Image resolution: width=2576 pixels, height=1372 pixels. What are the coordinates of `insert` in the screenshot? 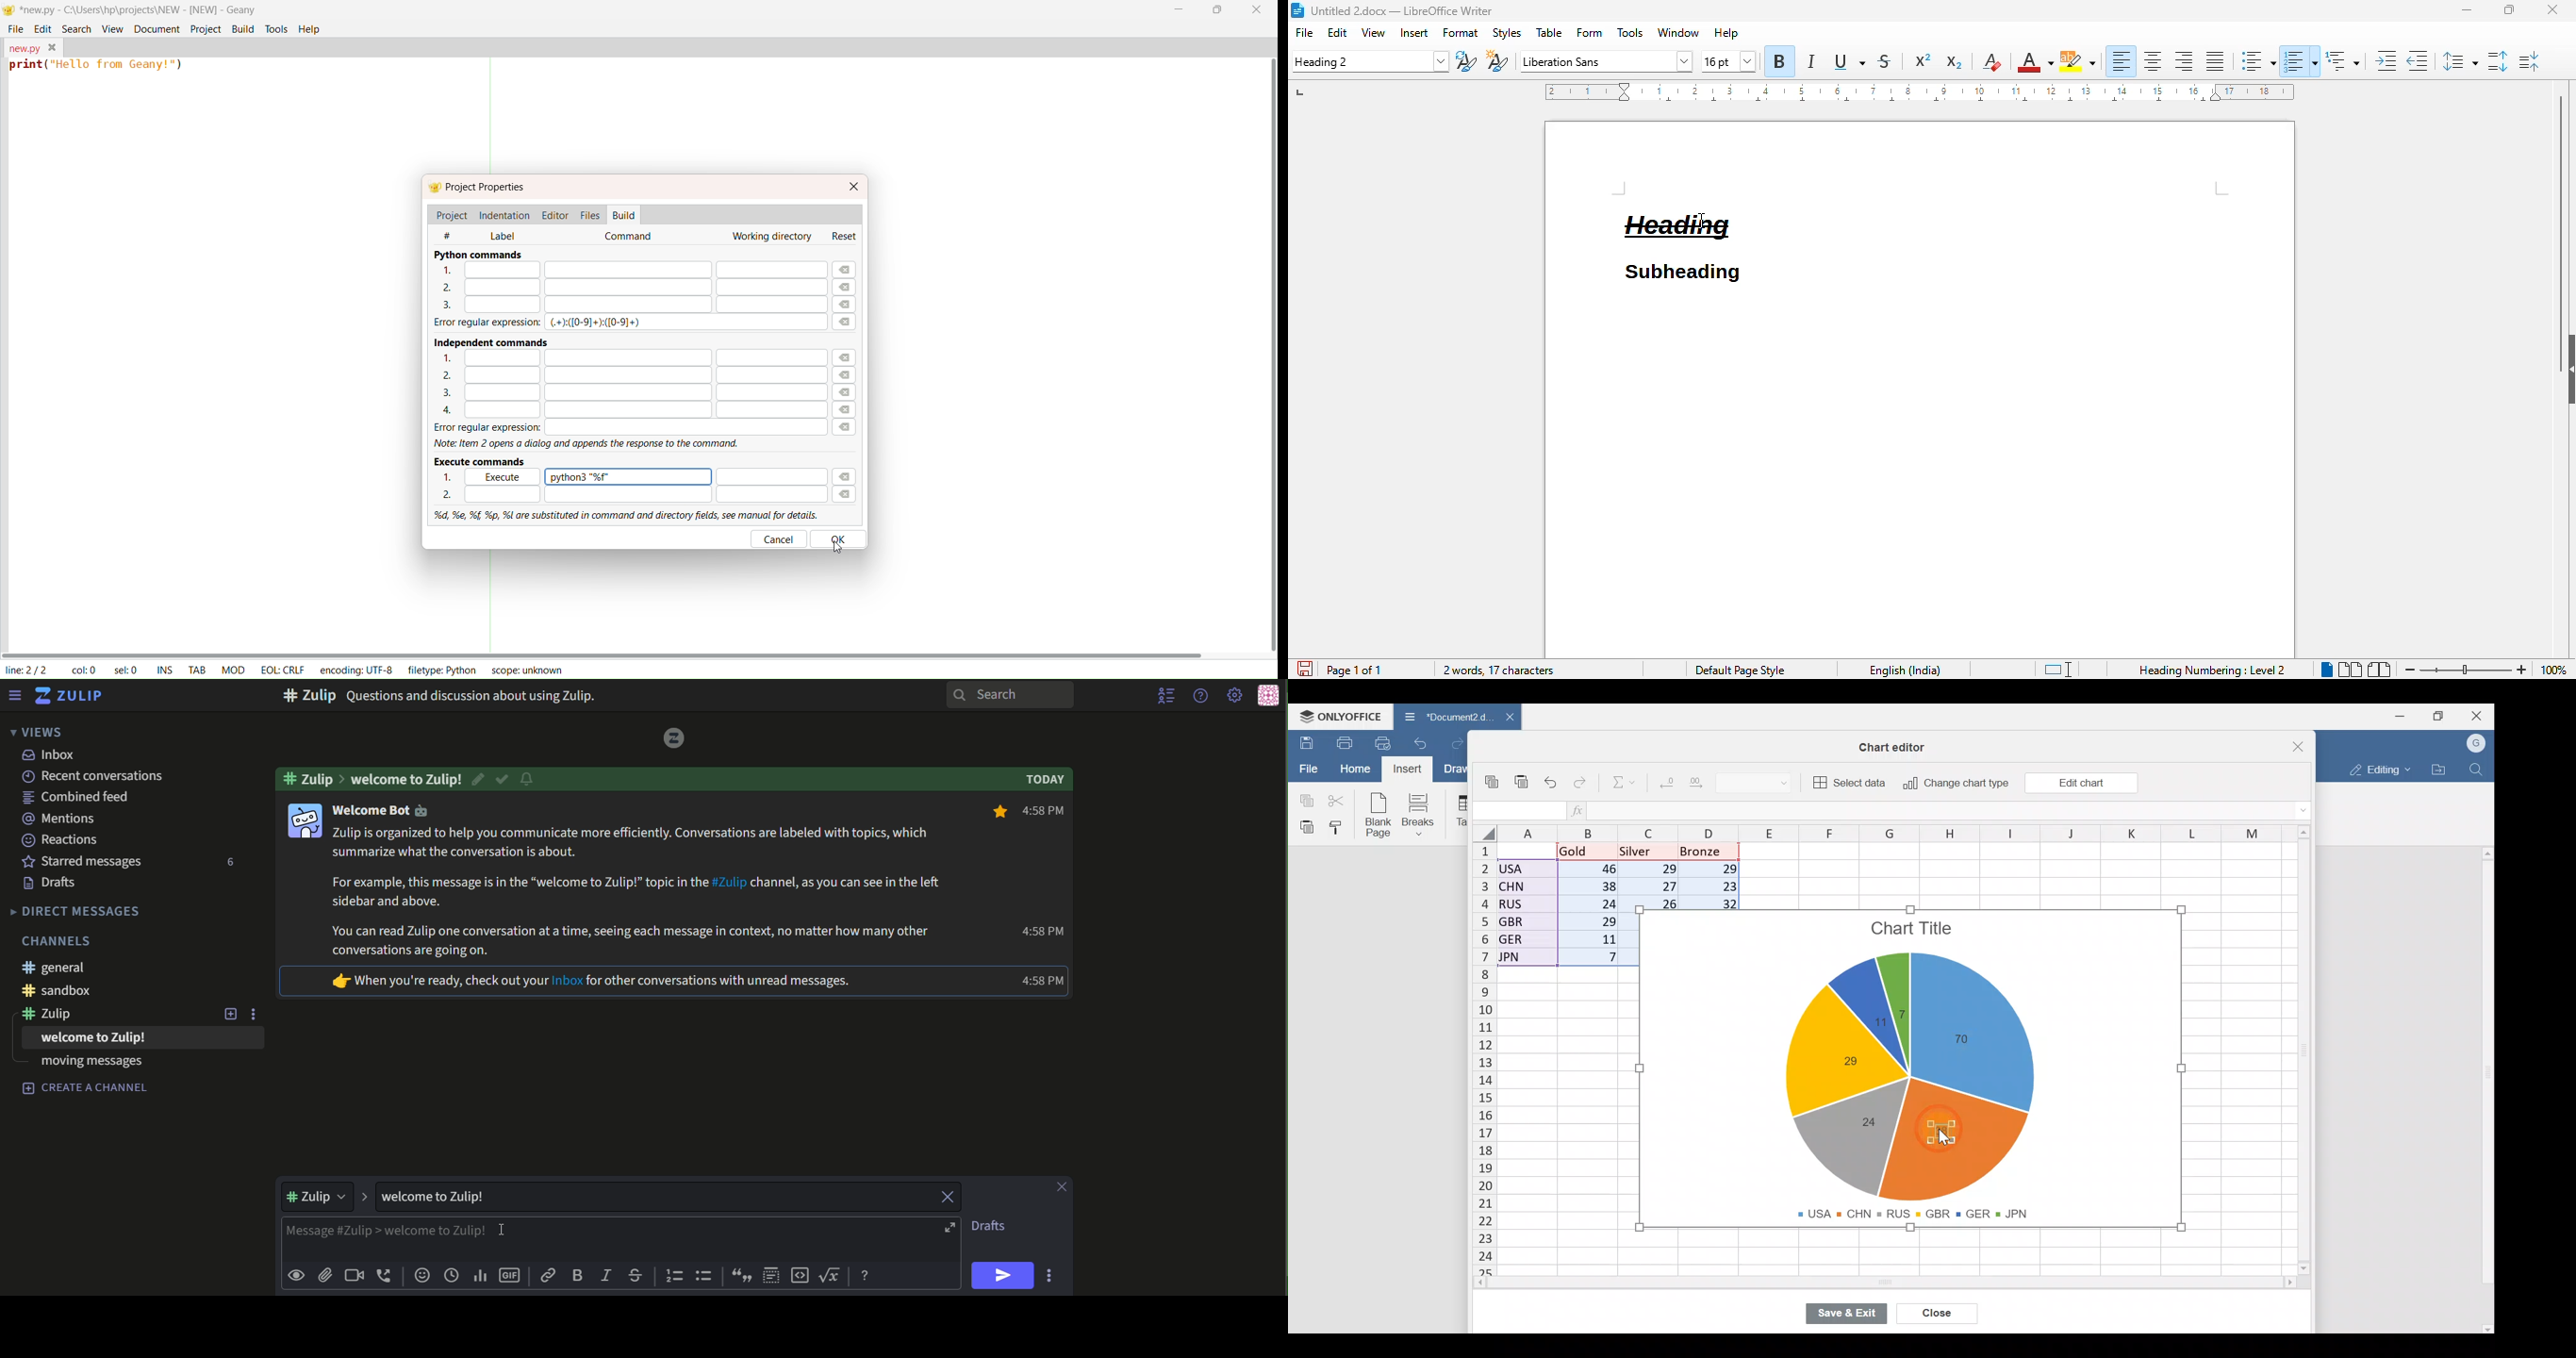 It's located at (1414, 32).